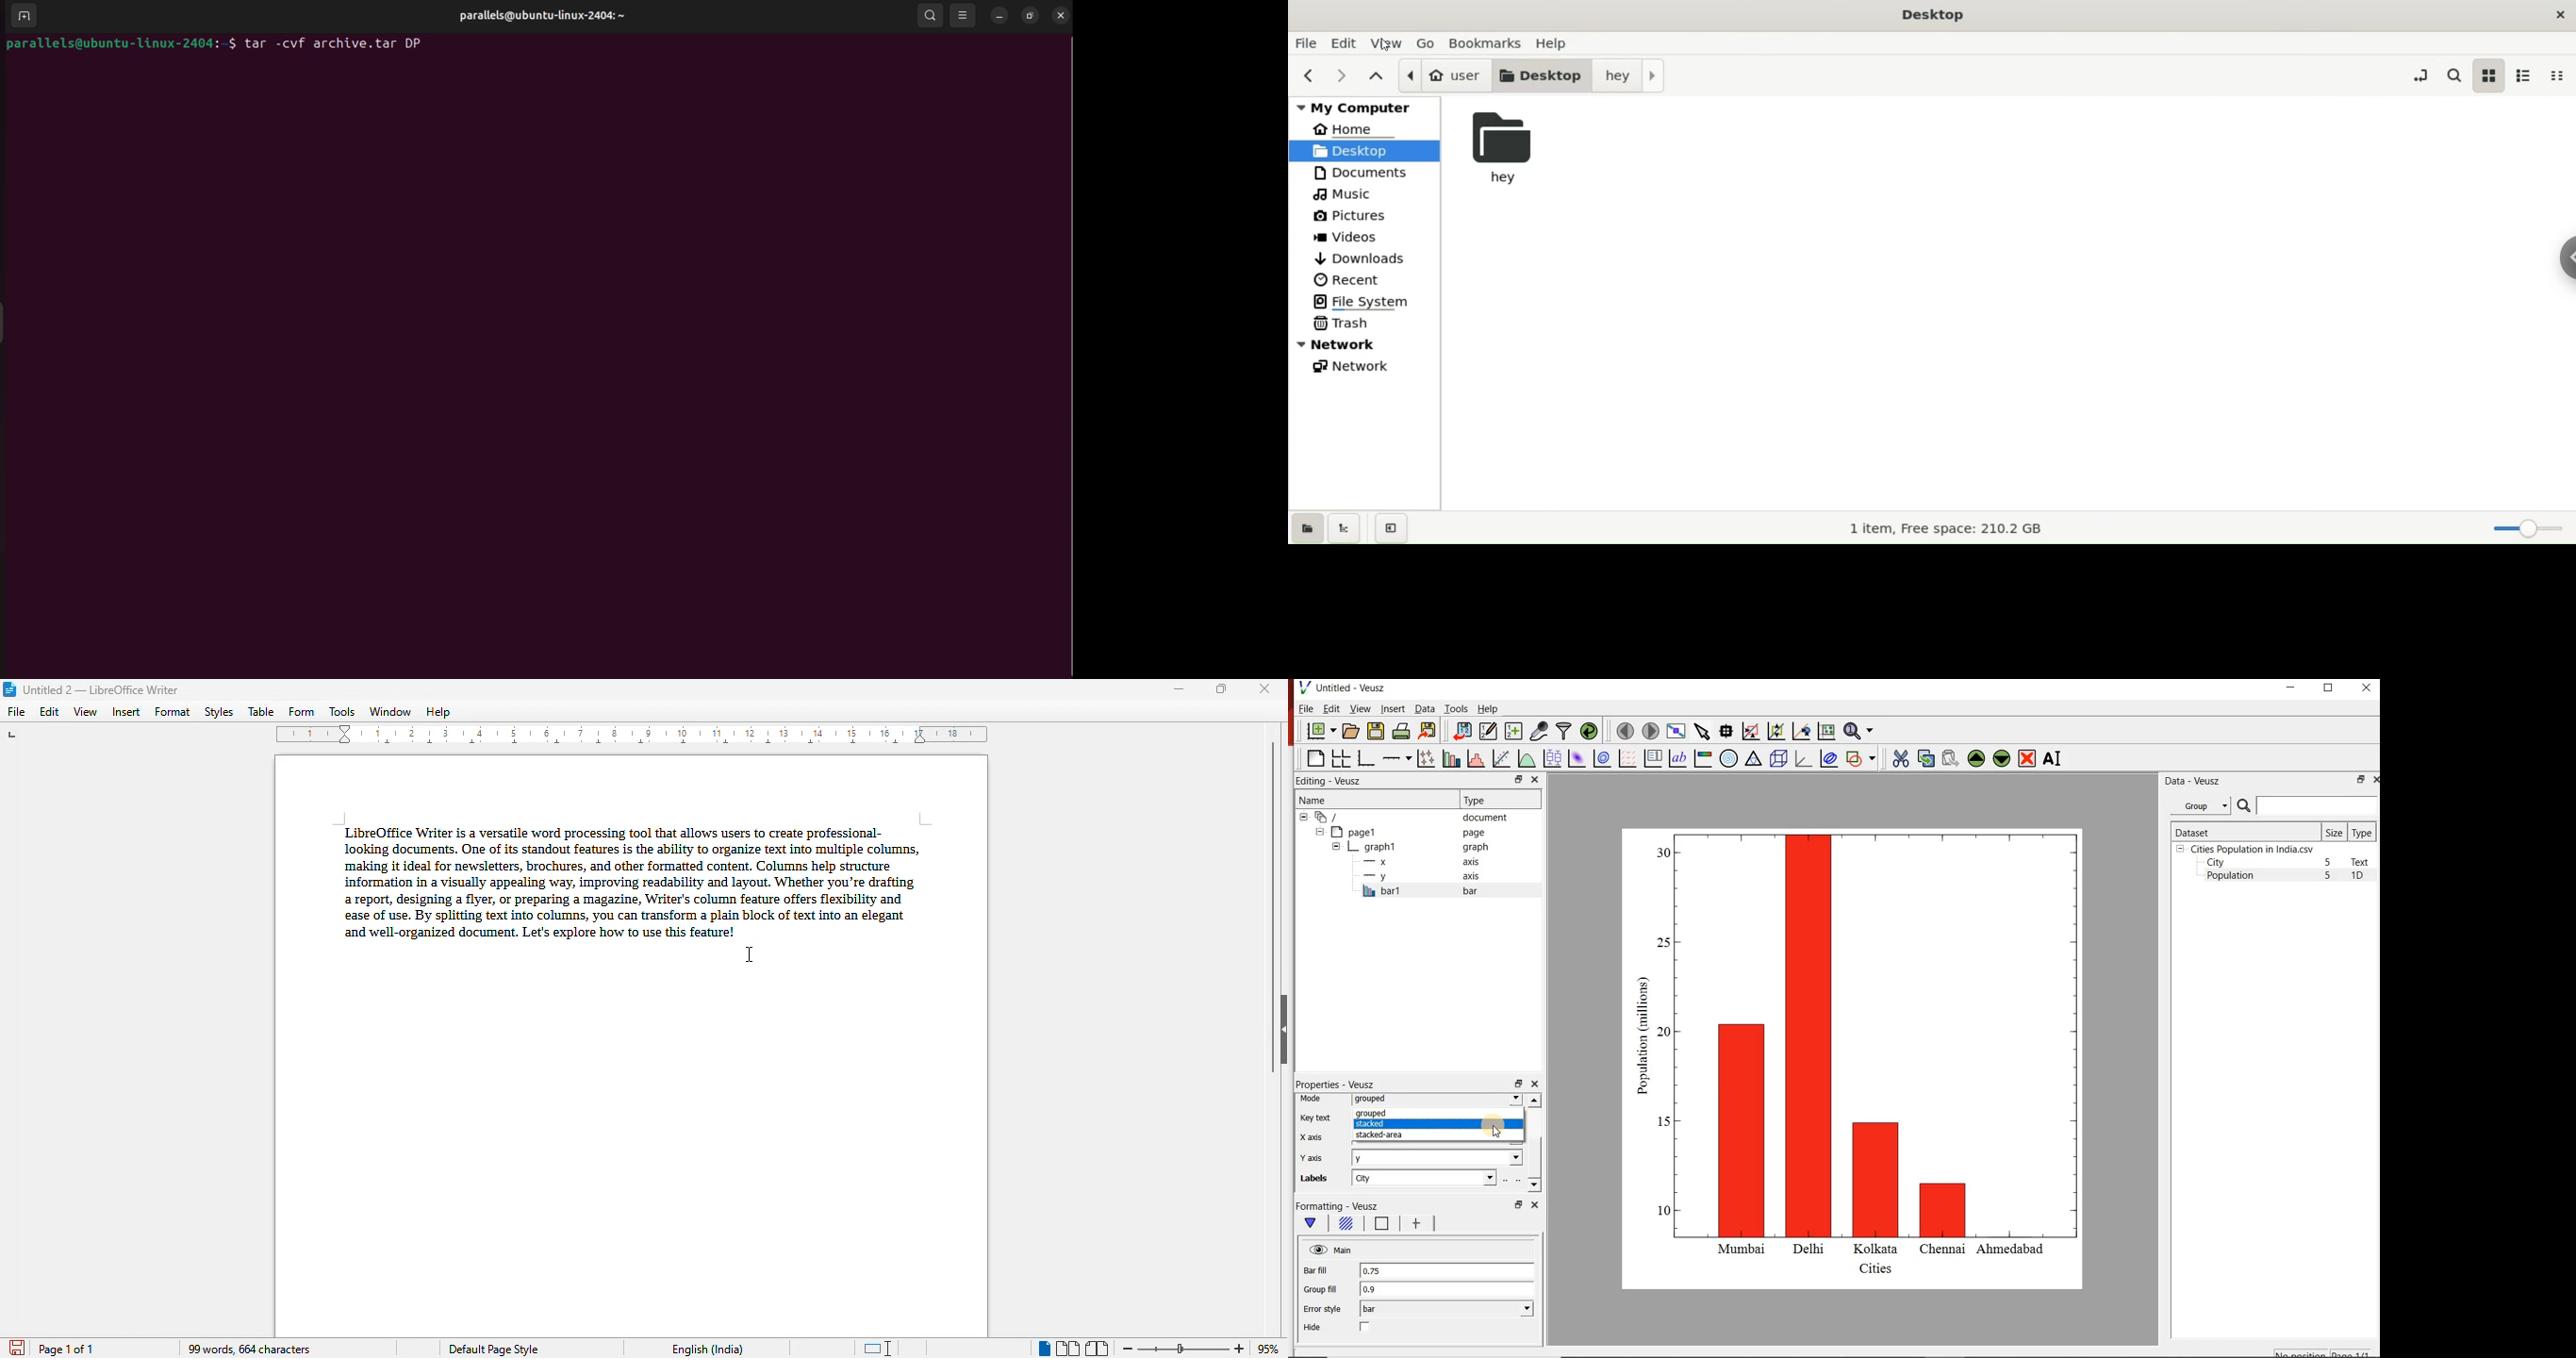 This screenshot has height=1372, width=2576. Describe the element at coordinates (2200, 805) in the screenshot. I see `Group datasets with property given` at that location.